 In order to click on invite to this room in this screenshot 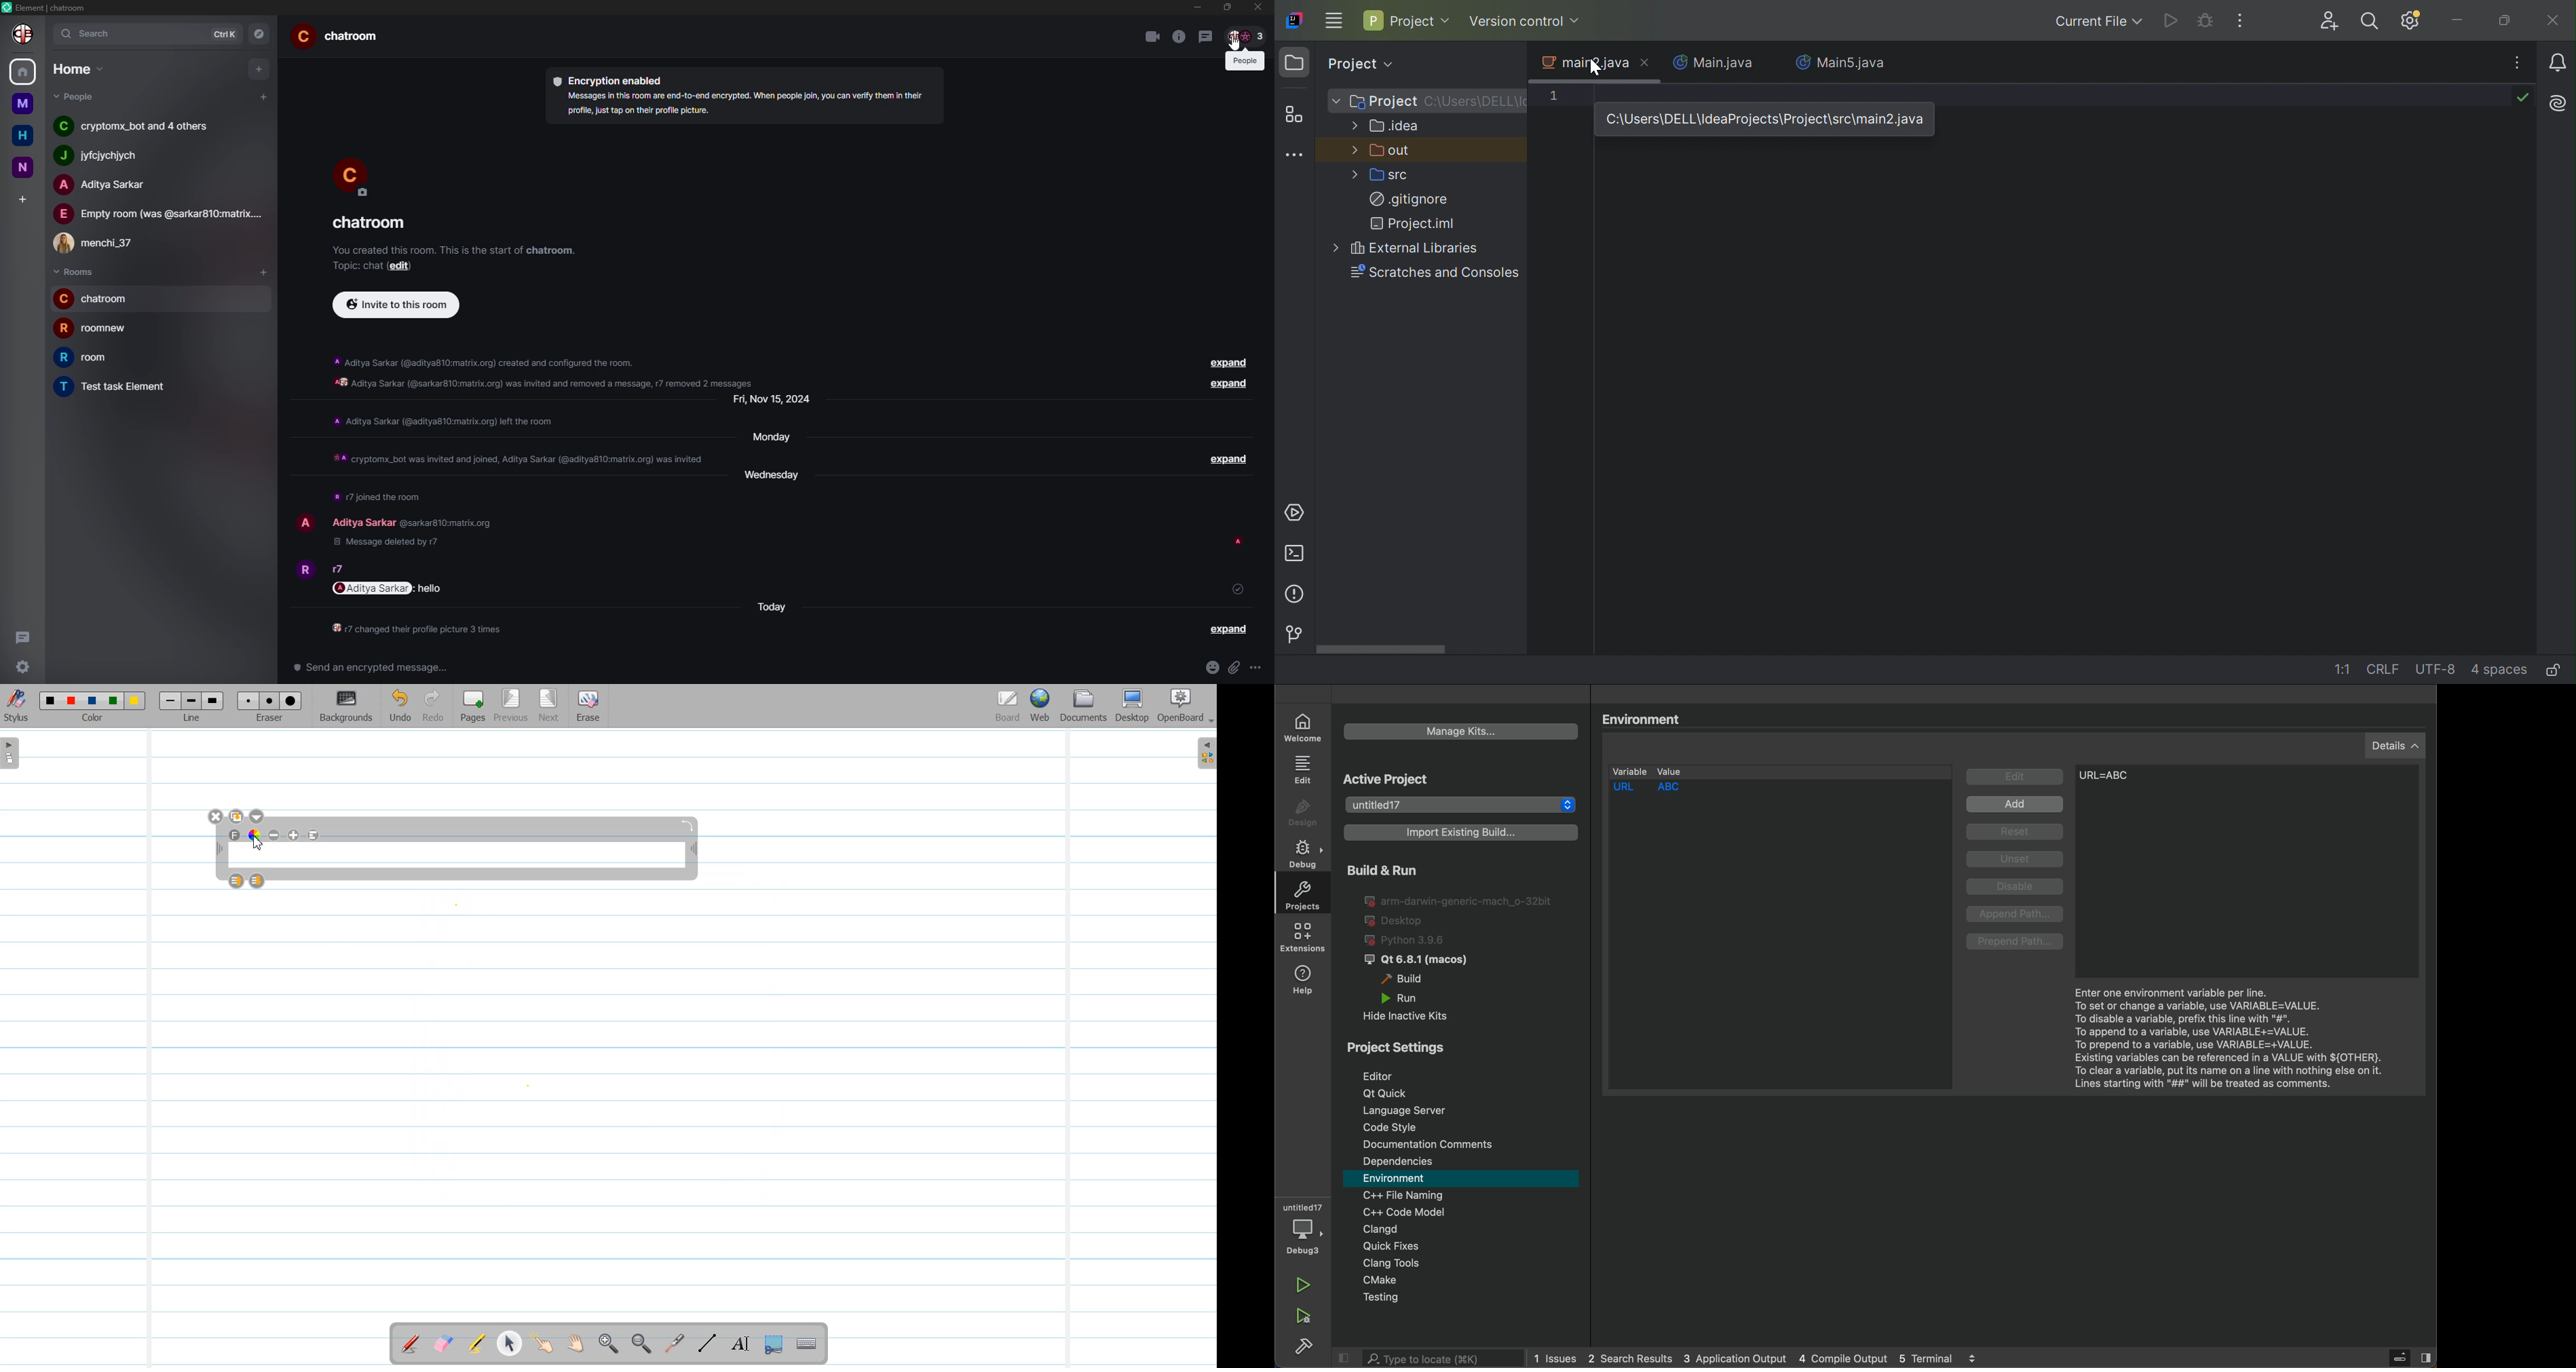, I will do `click(396, 303)`.